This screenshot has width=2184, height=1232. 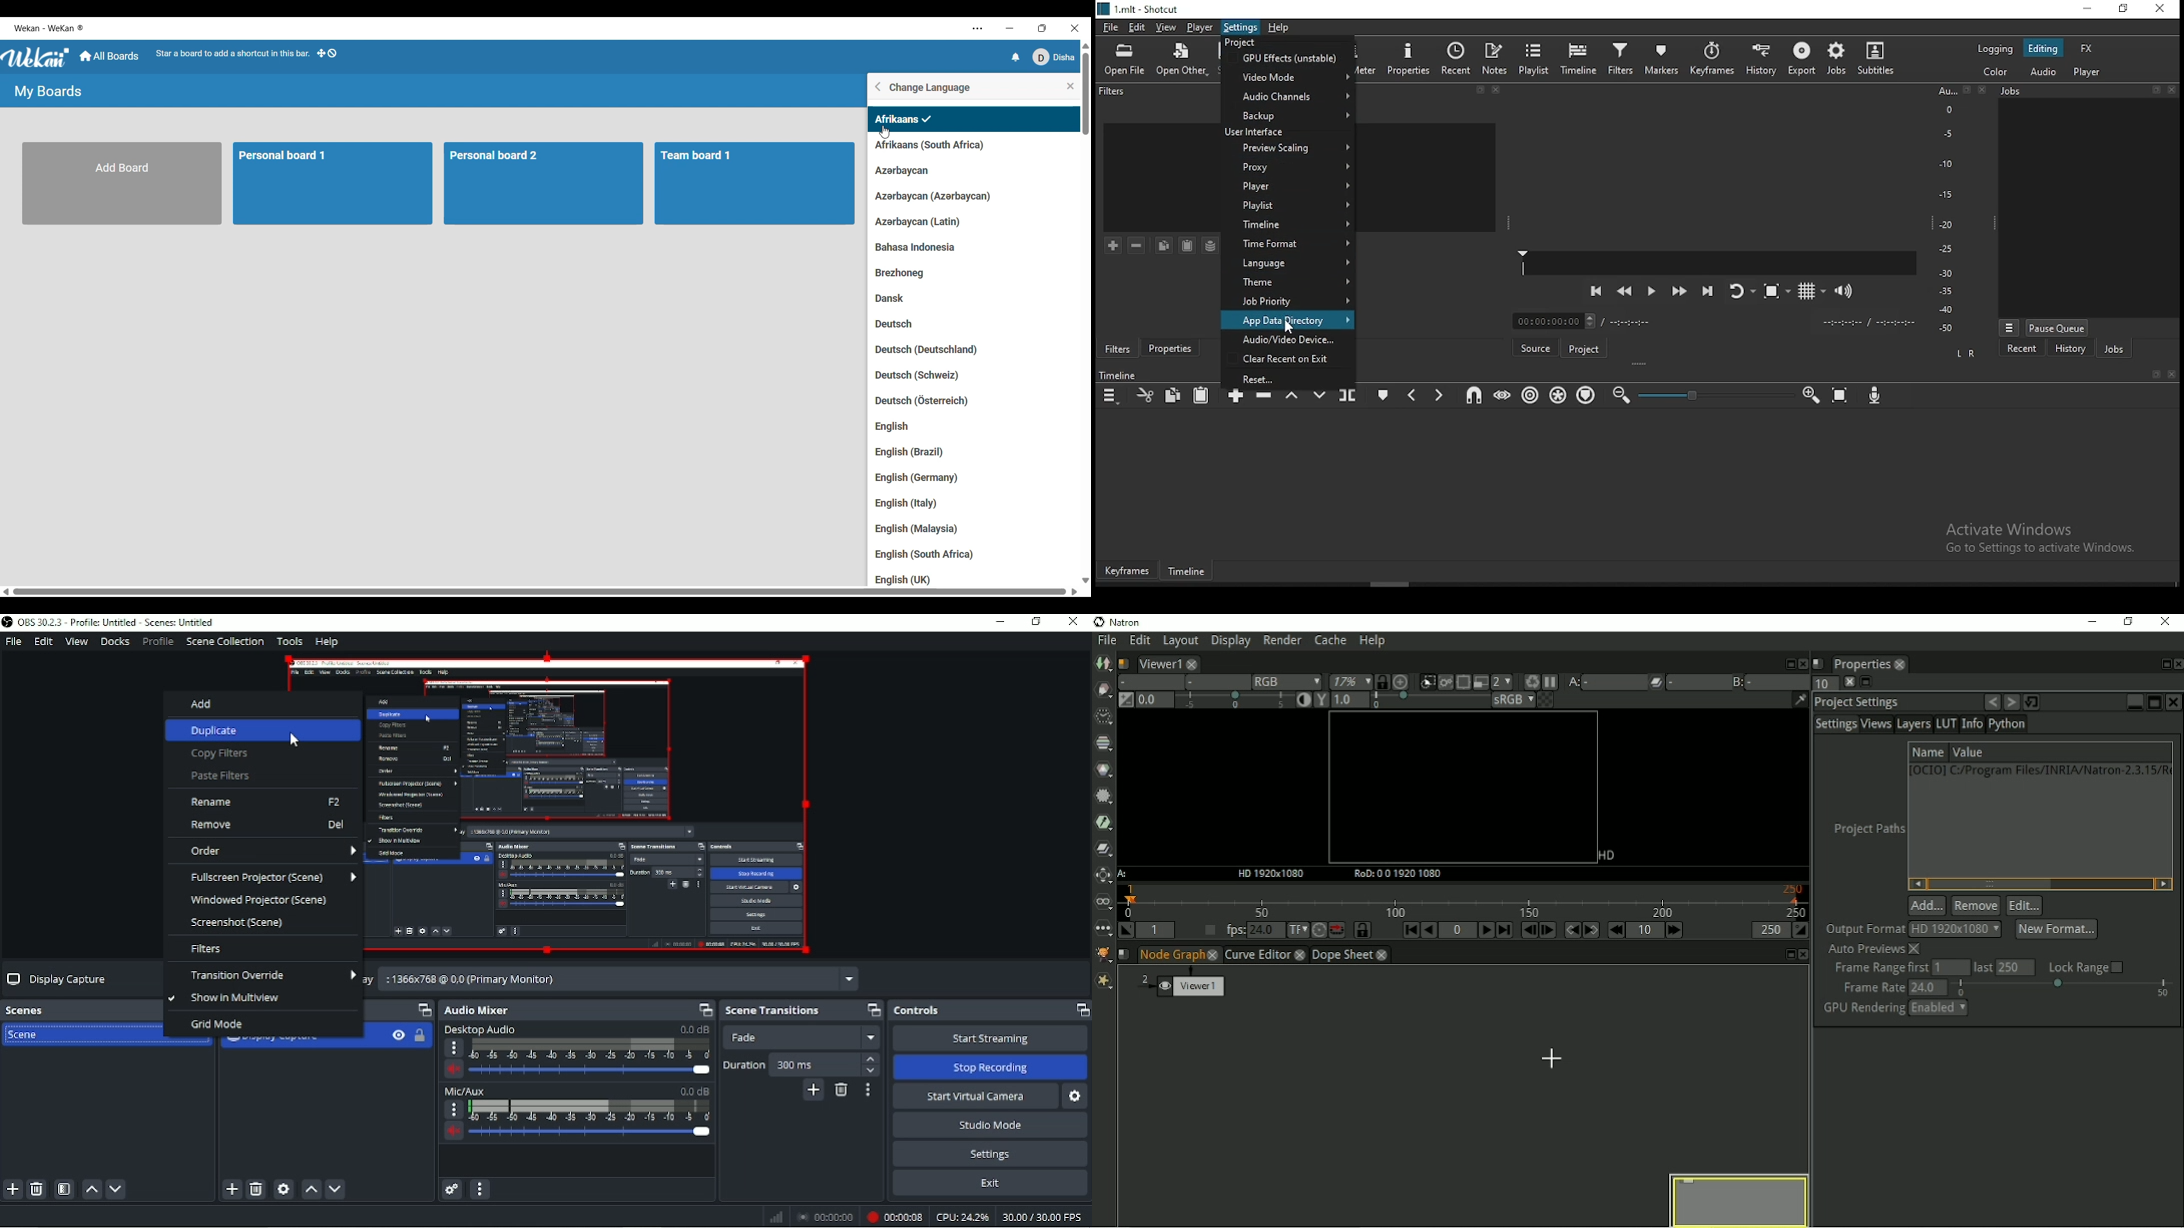 What do you see at coordinates (1496, 58) in the screenshot?
I see `notes` at bounding box center [1496, 58].